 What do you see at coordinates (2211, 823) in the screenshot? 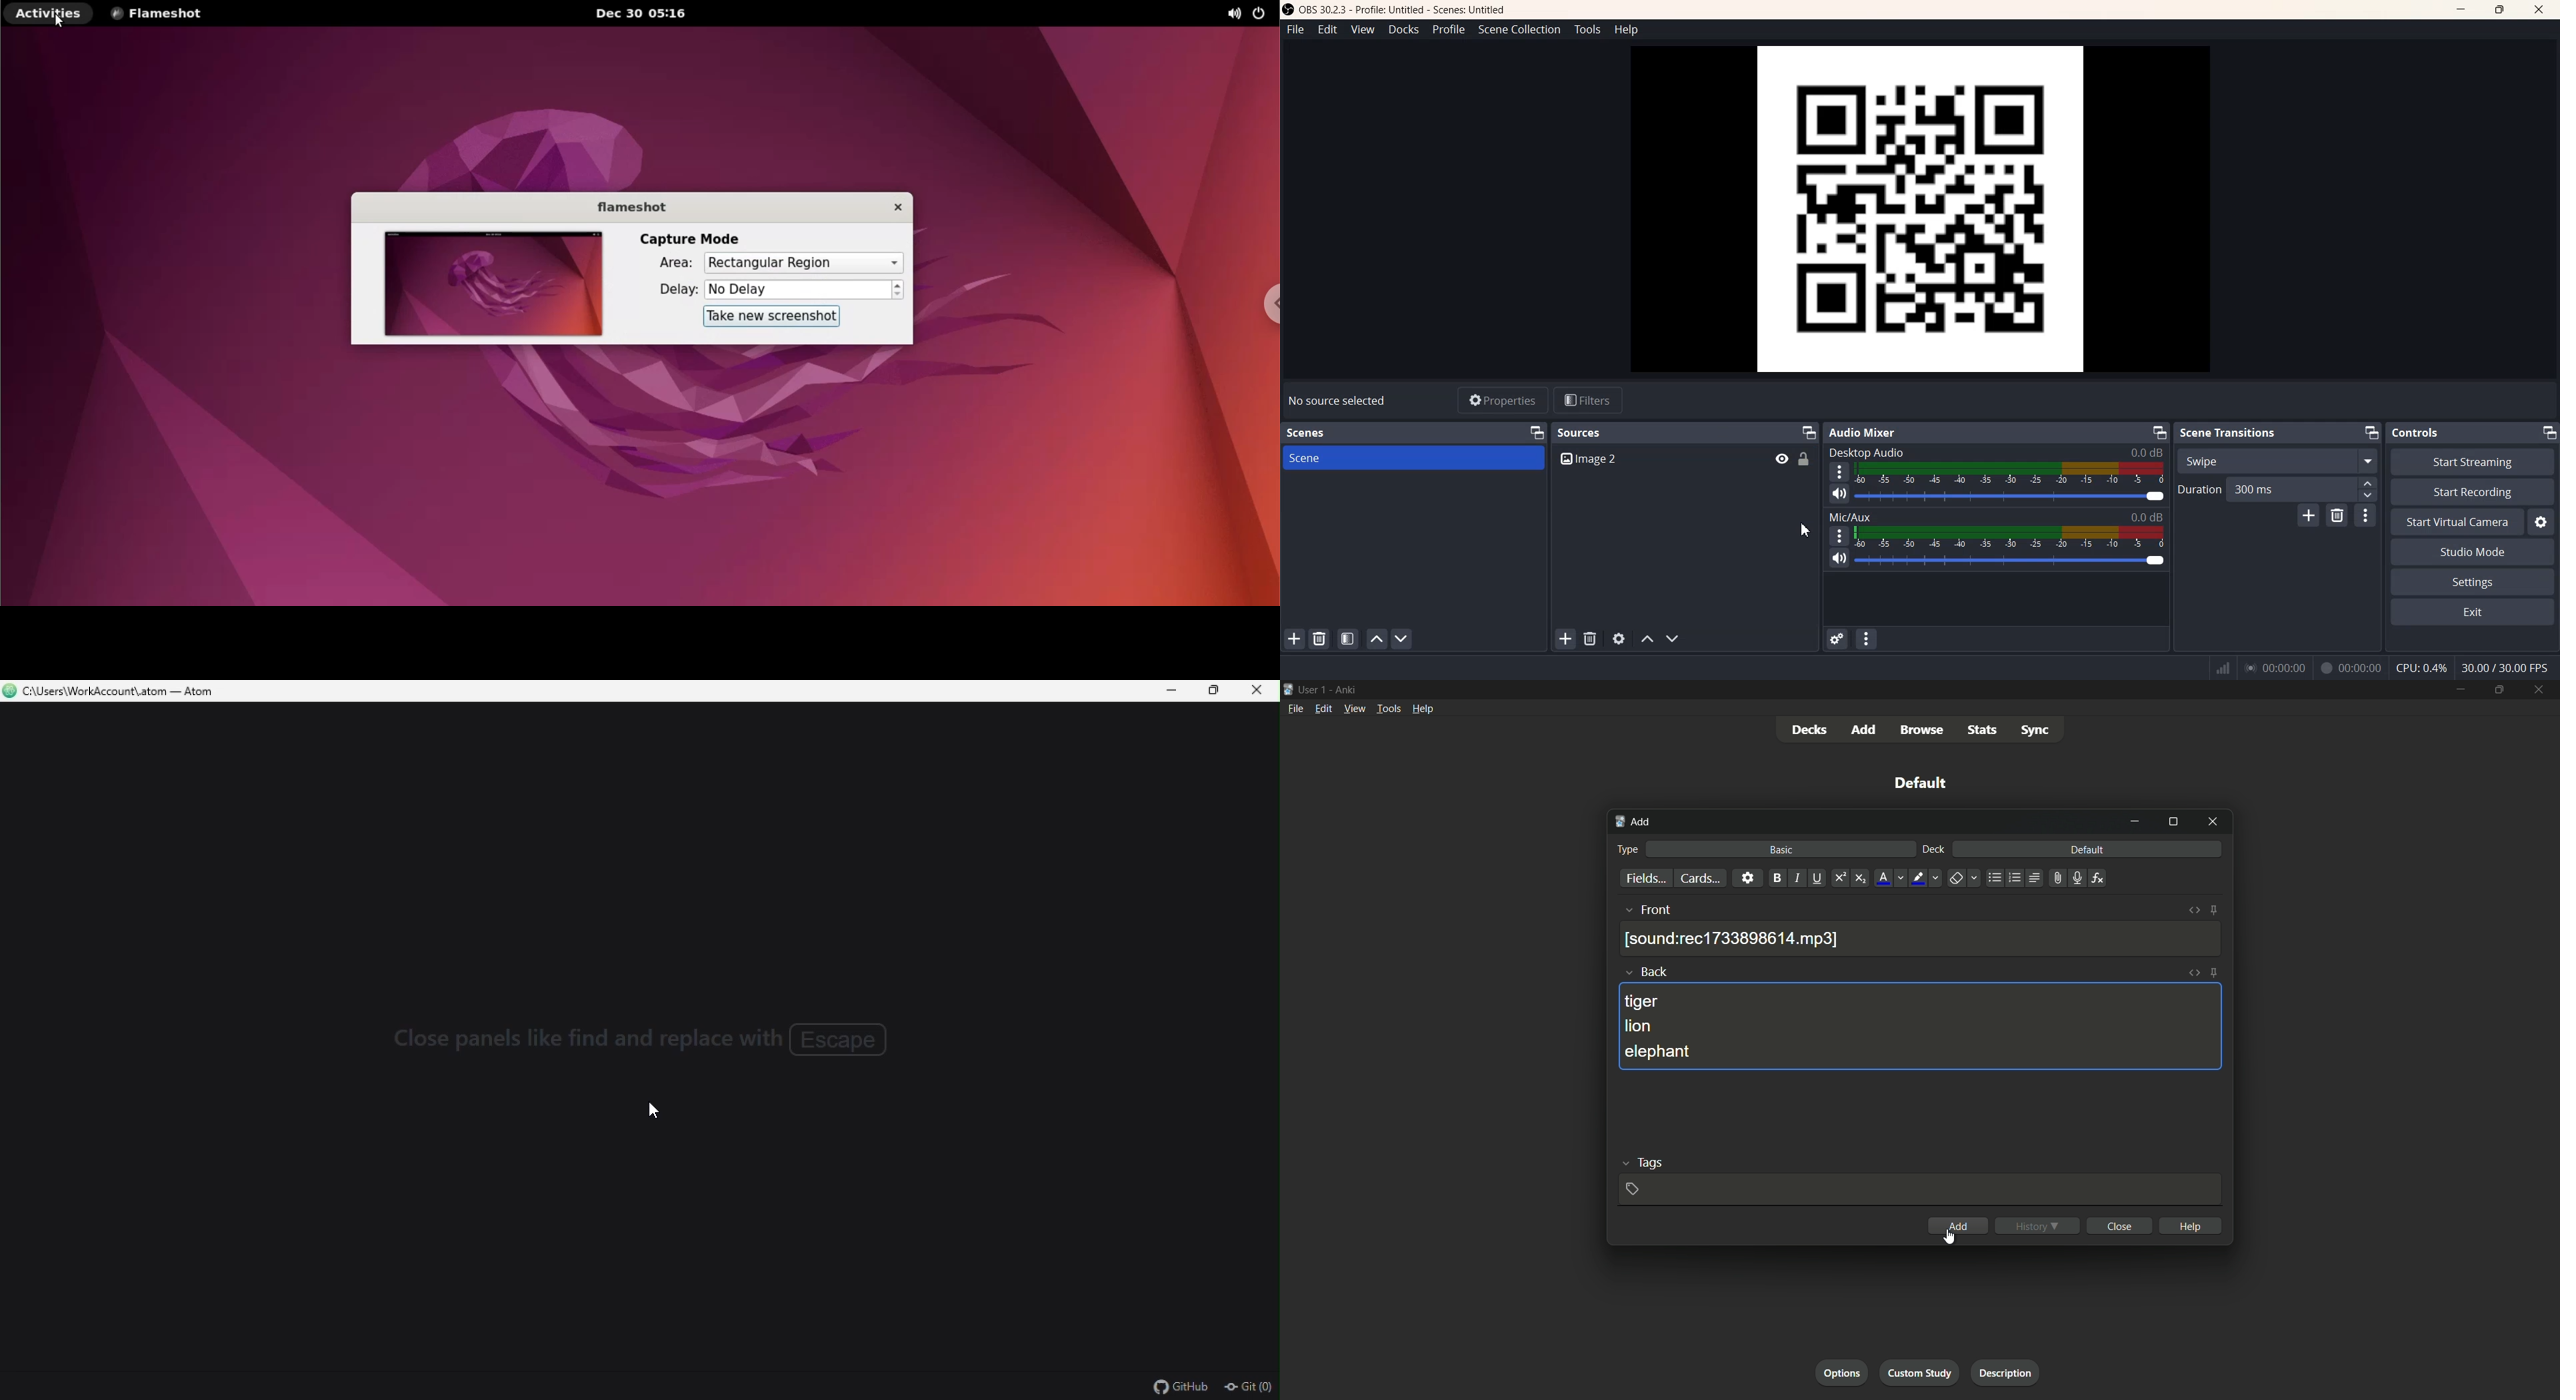
I see `close window` at bounding box center [2211, 823].